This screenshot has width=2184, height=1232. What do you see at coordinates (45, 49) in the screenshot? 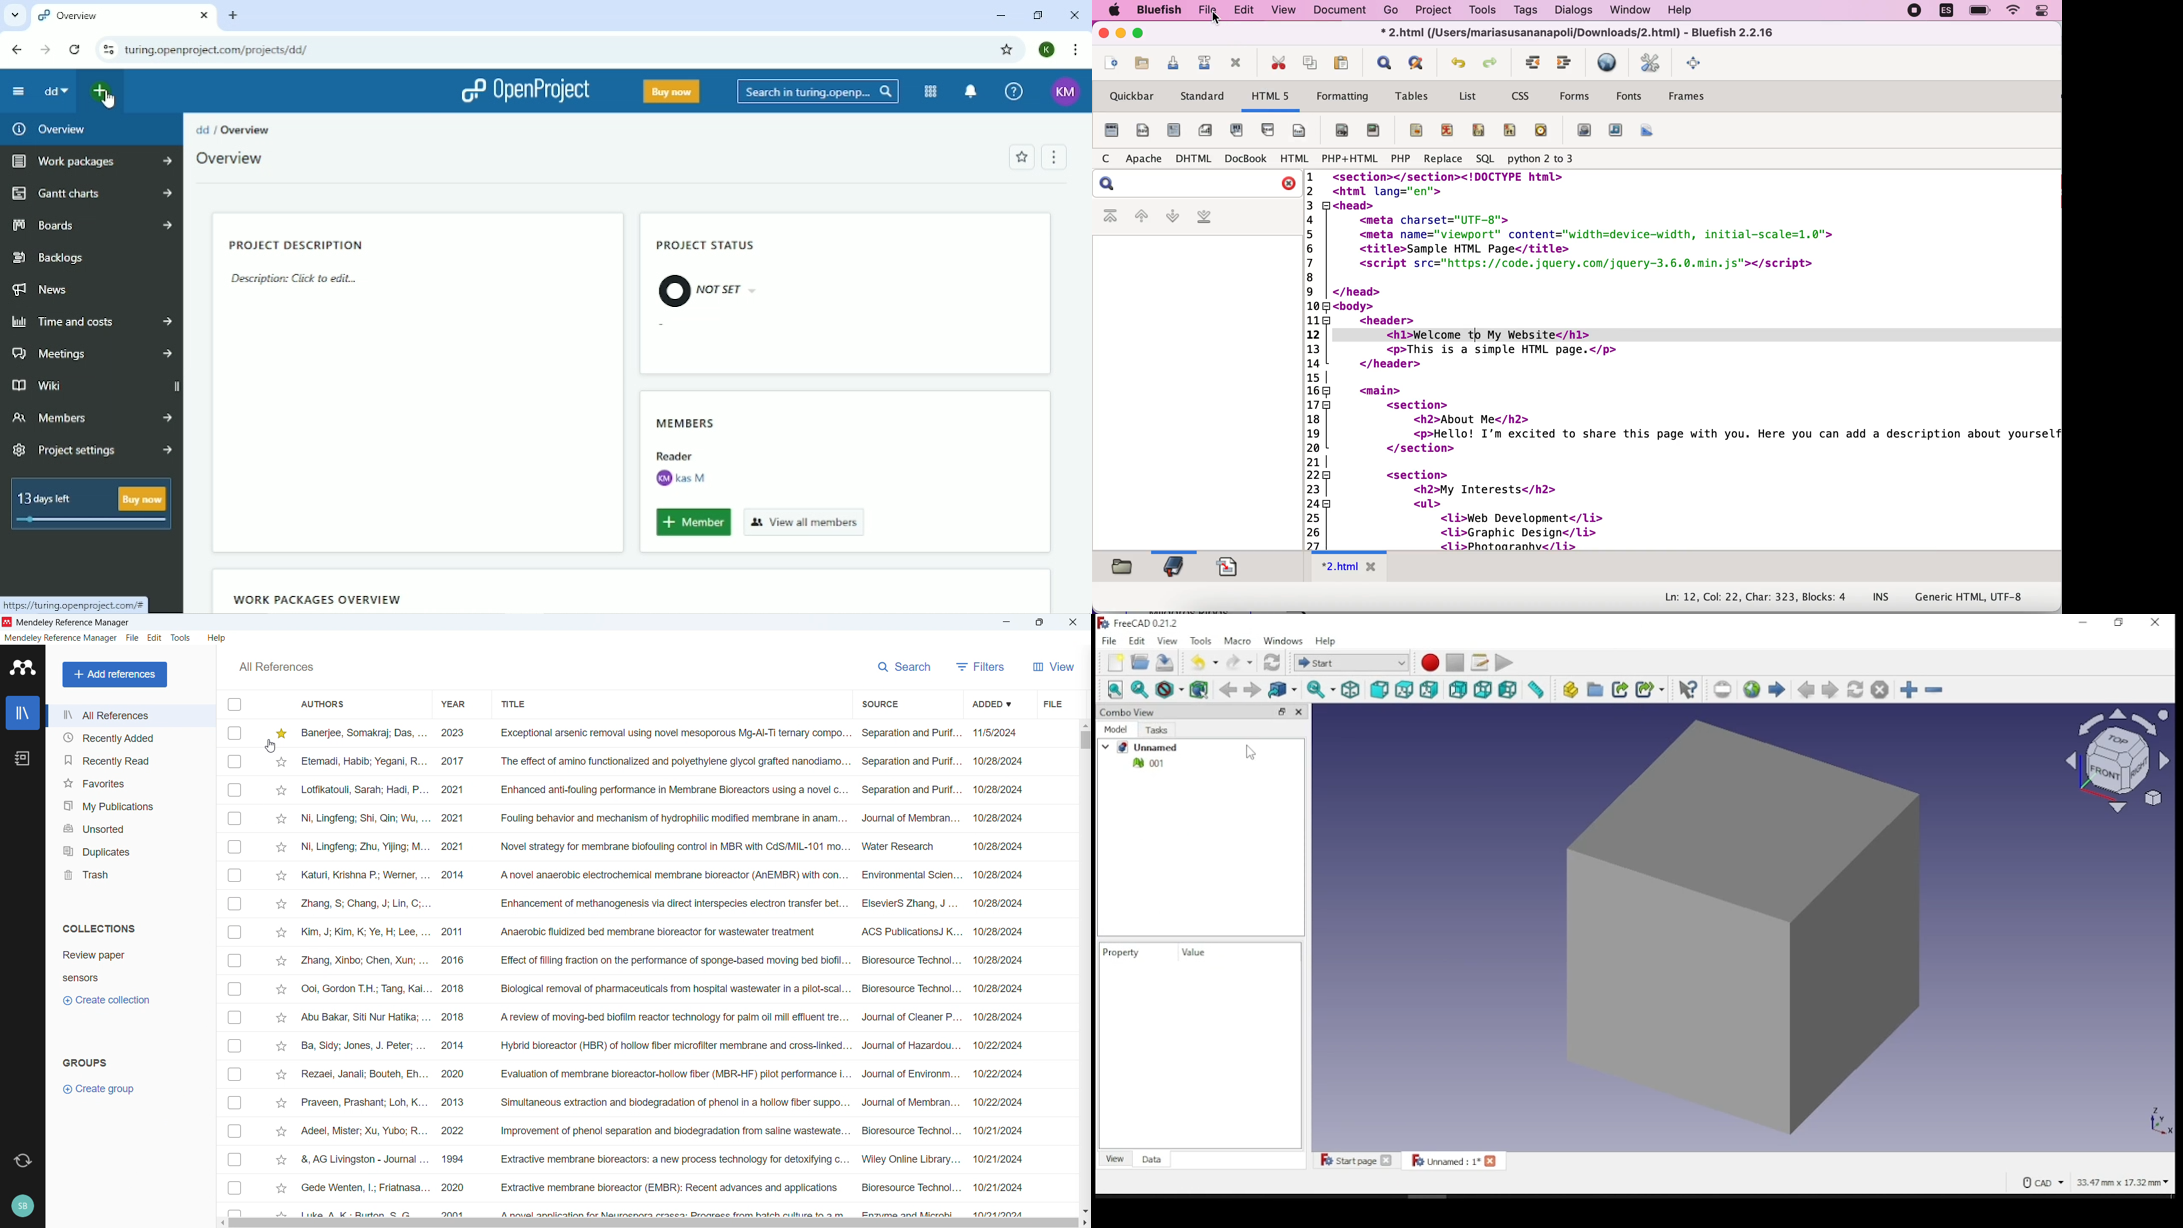
I see `Forward` at bounding box center [45, 49].